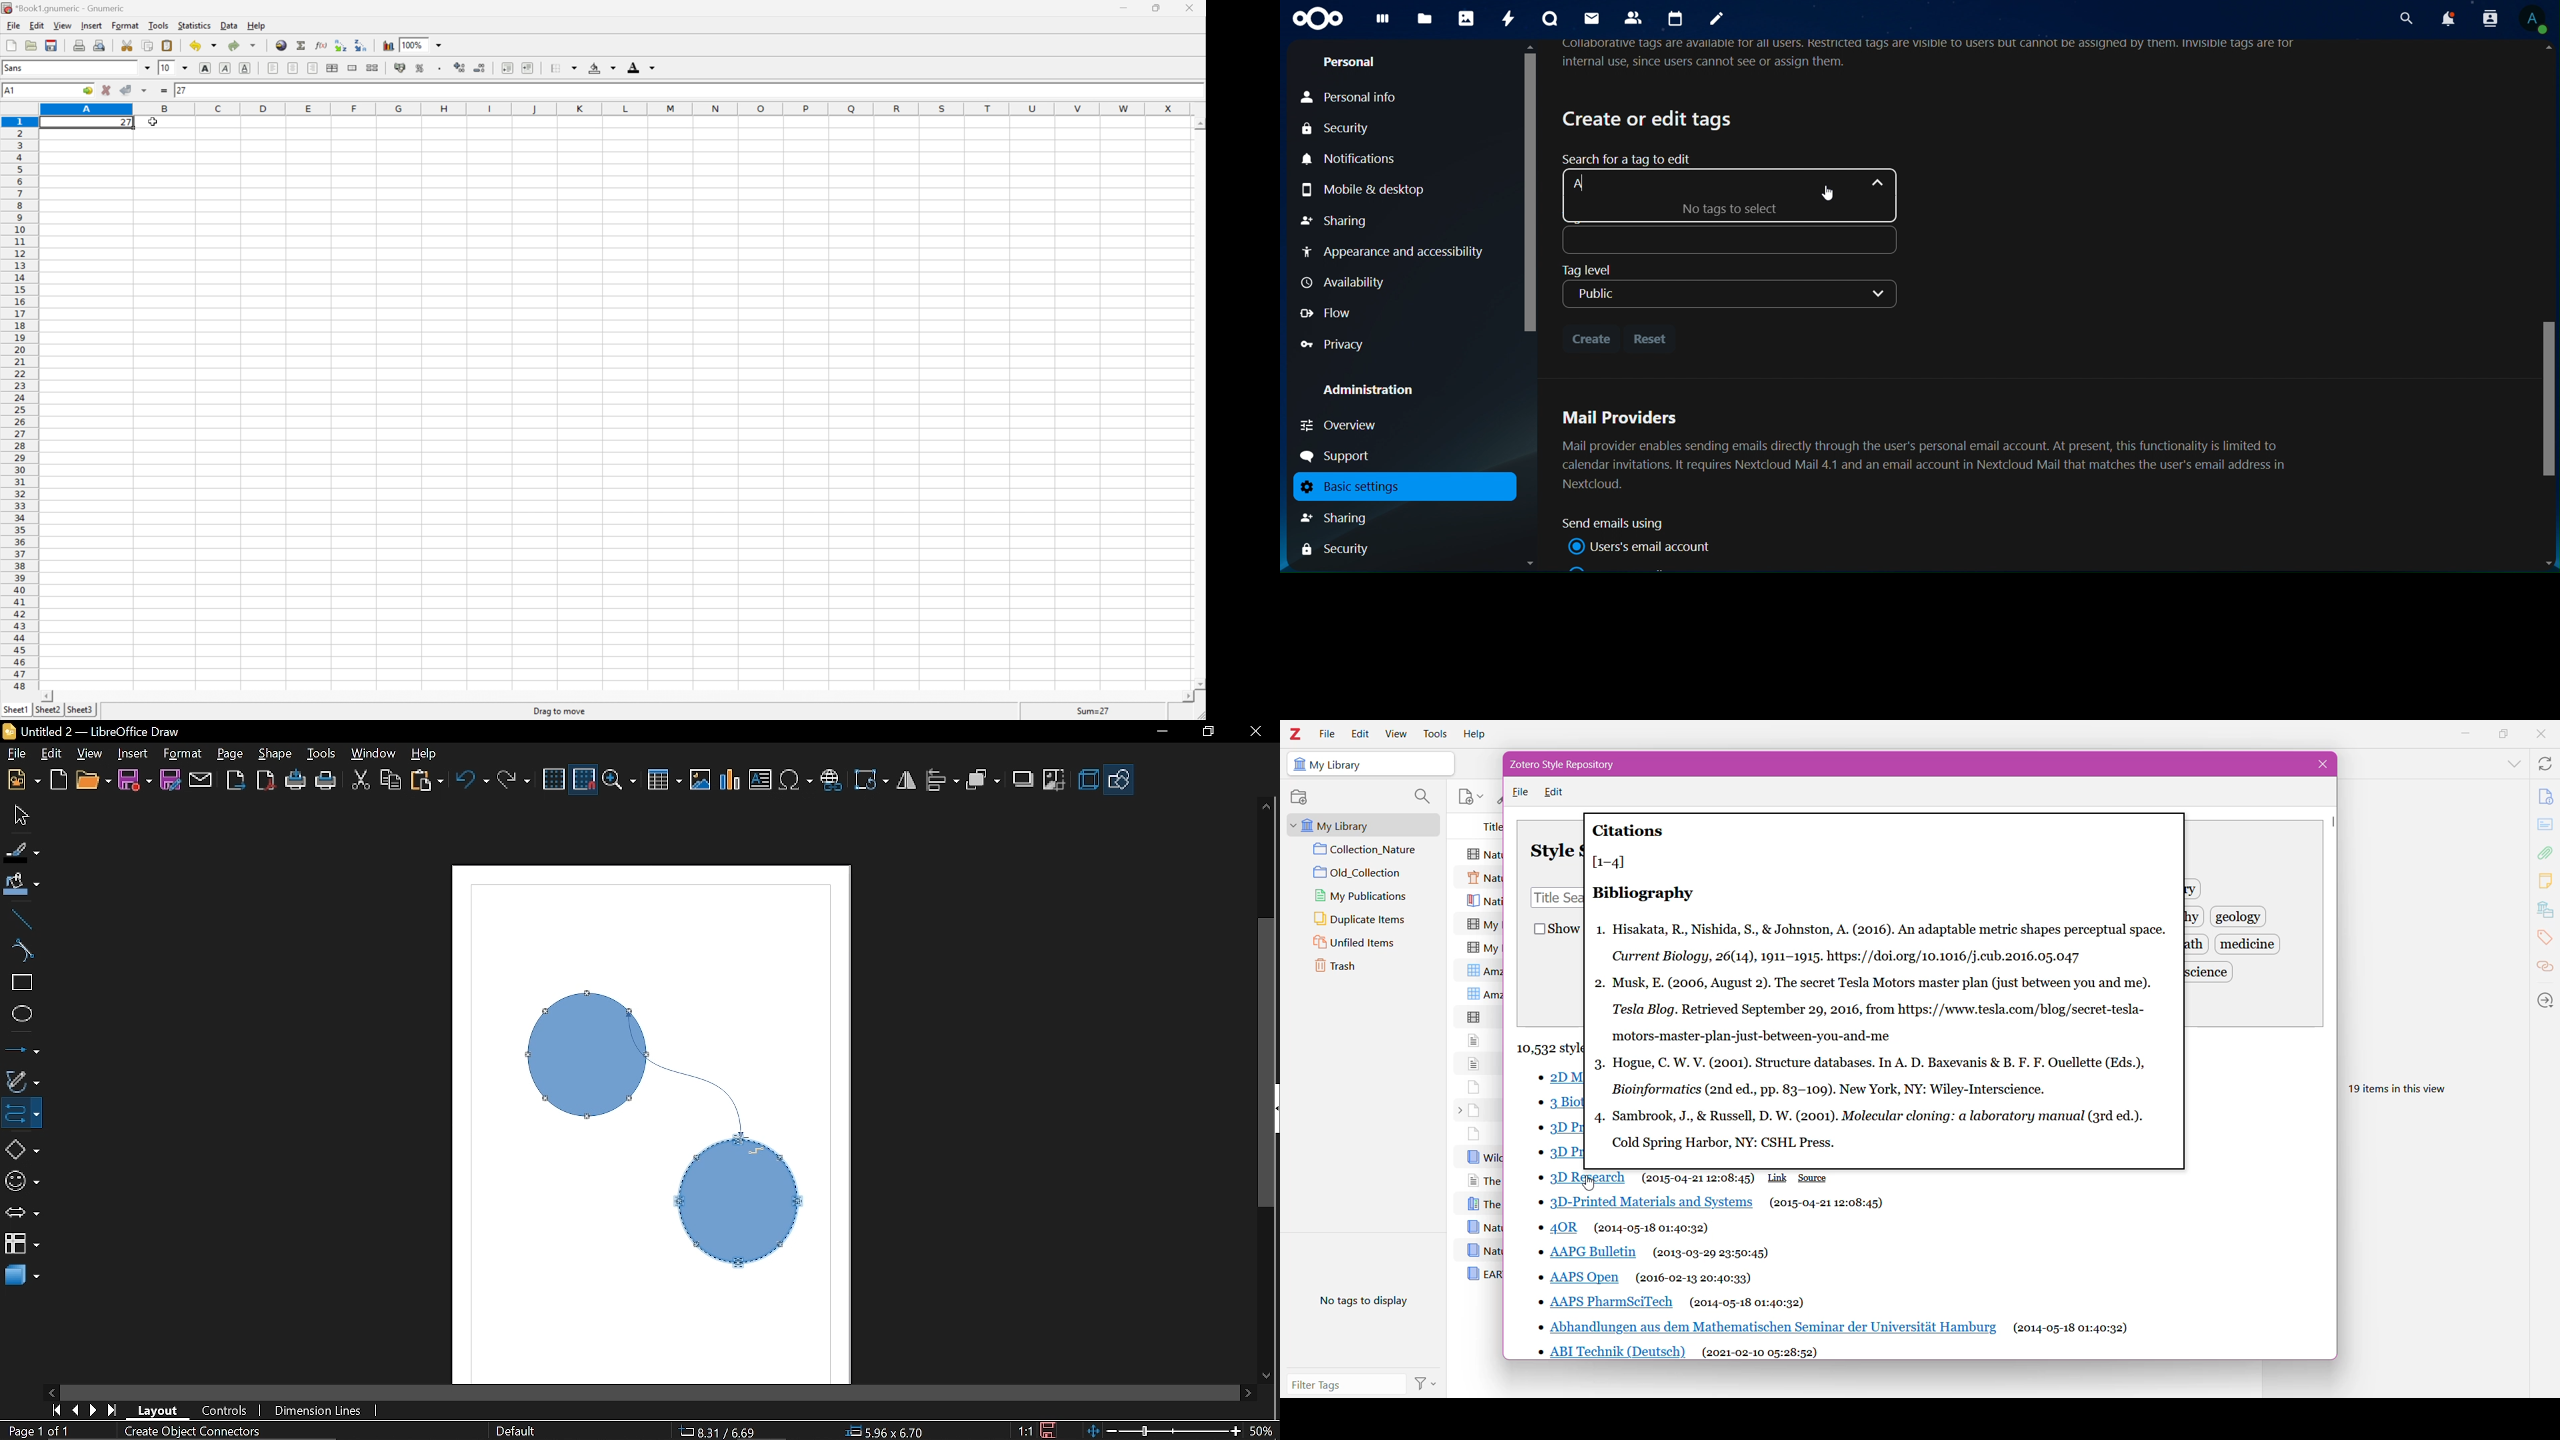 The width and height of the screenshot is (2576, 1456). Describe the element at coordinates (1677, 19) in the screenshot. I see `calendar` at that location.